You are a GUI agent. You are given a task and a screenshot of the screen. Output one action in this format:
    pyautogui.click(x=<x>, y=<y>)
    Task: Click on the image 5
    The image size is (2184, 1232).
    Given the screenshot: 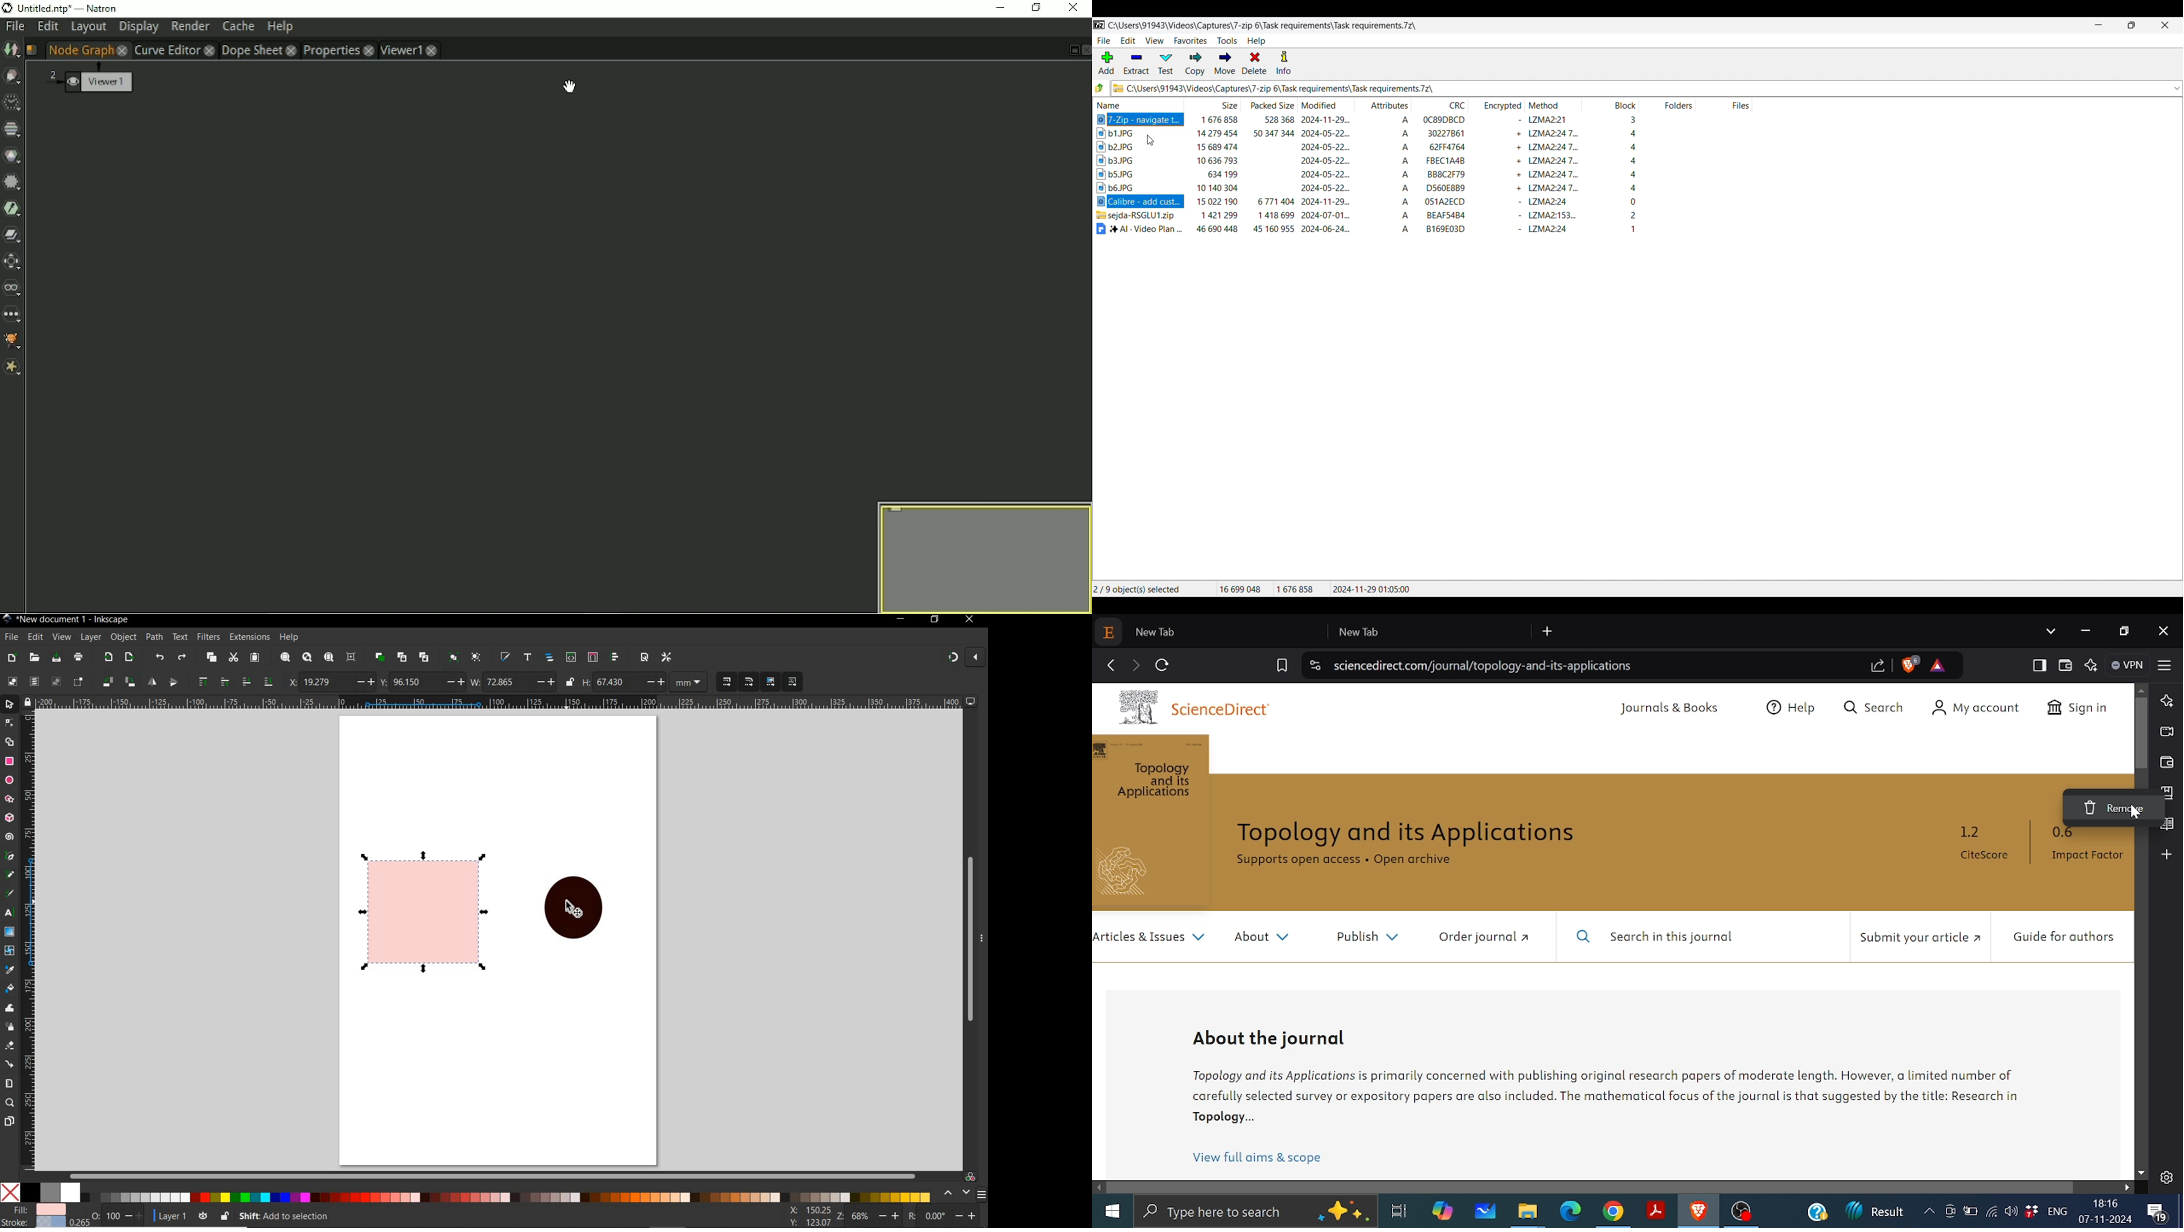 What is the action you would take?
    pyautogui.click(x=1122, y=186)
    